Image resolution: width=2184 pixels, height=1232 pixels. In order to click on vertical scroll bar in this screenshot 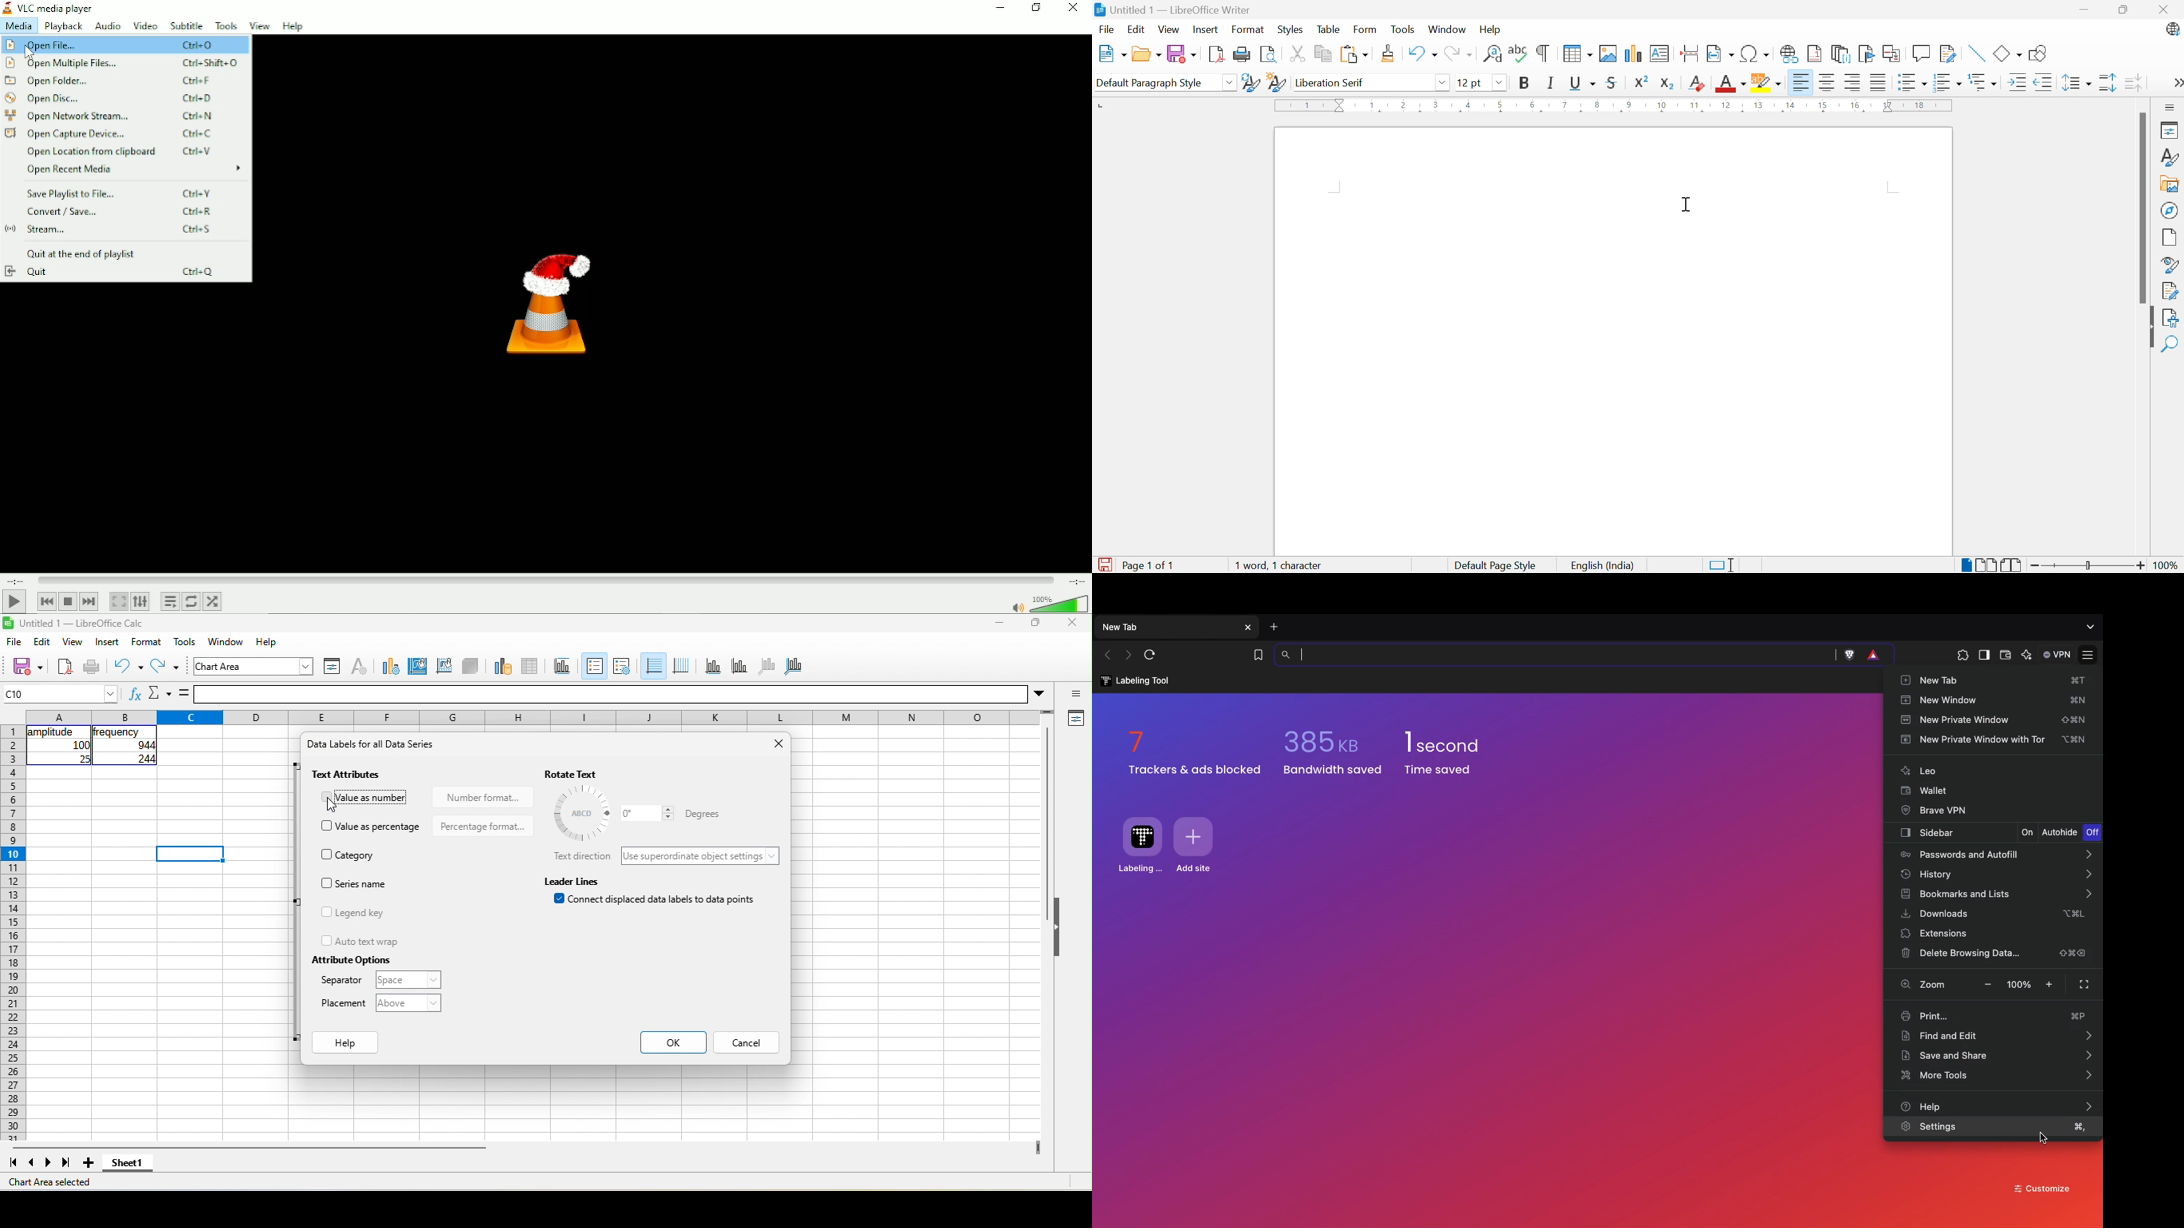, I will do `click(1046, 826)`.